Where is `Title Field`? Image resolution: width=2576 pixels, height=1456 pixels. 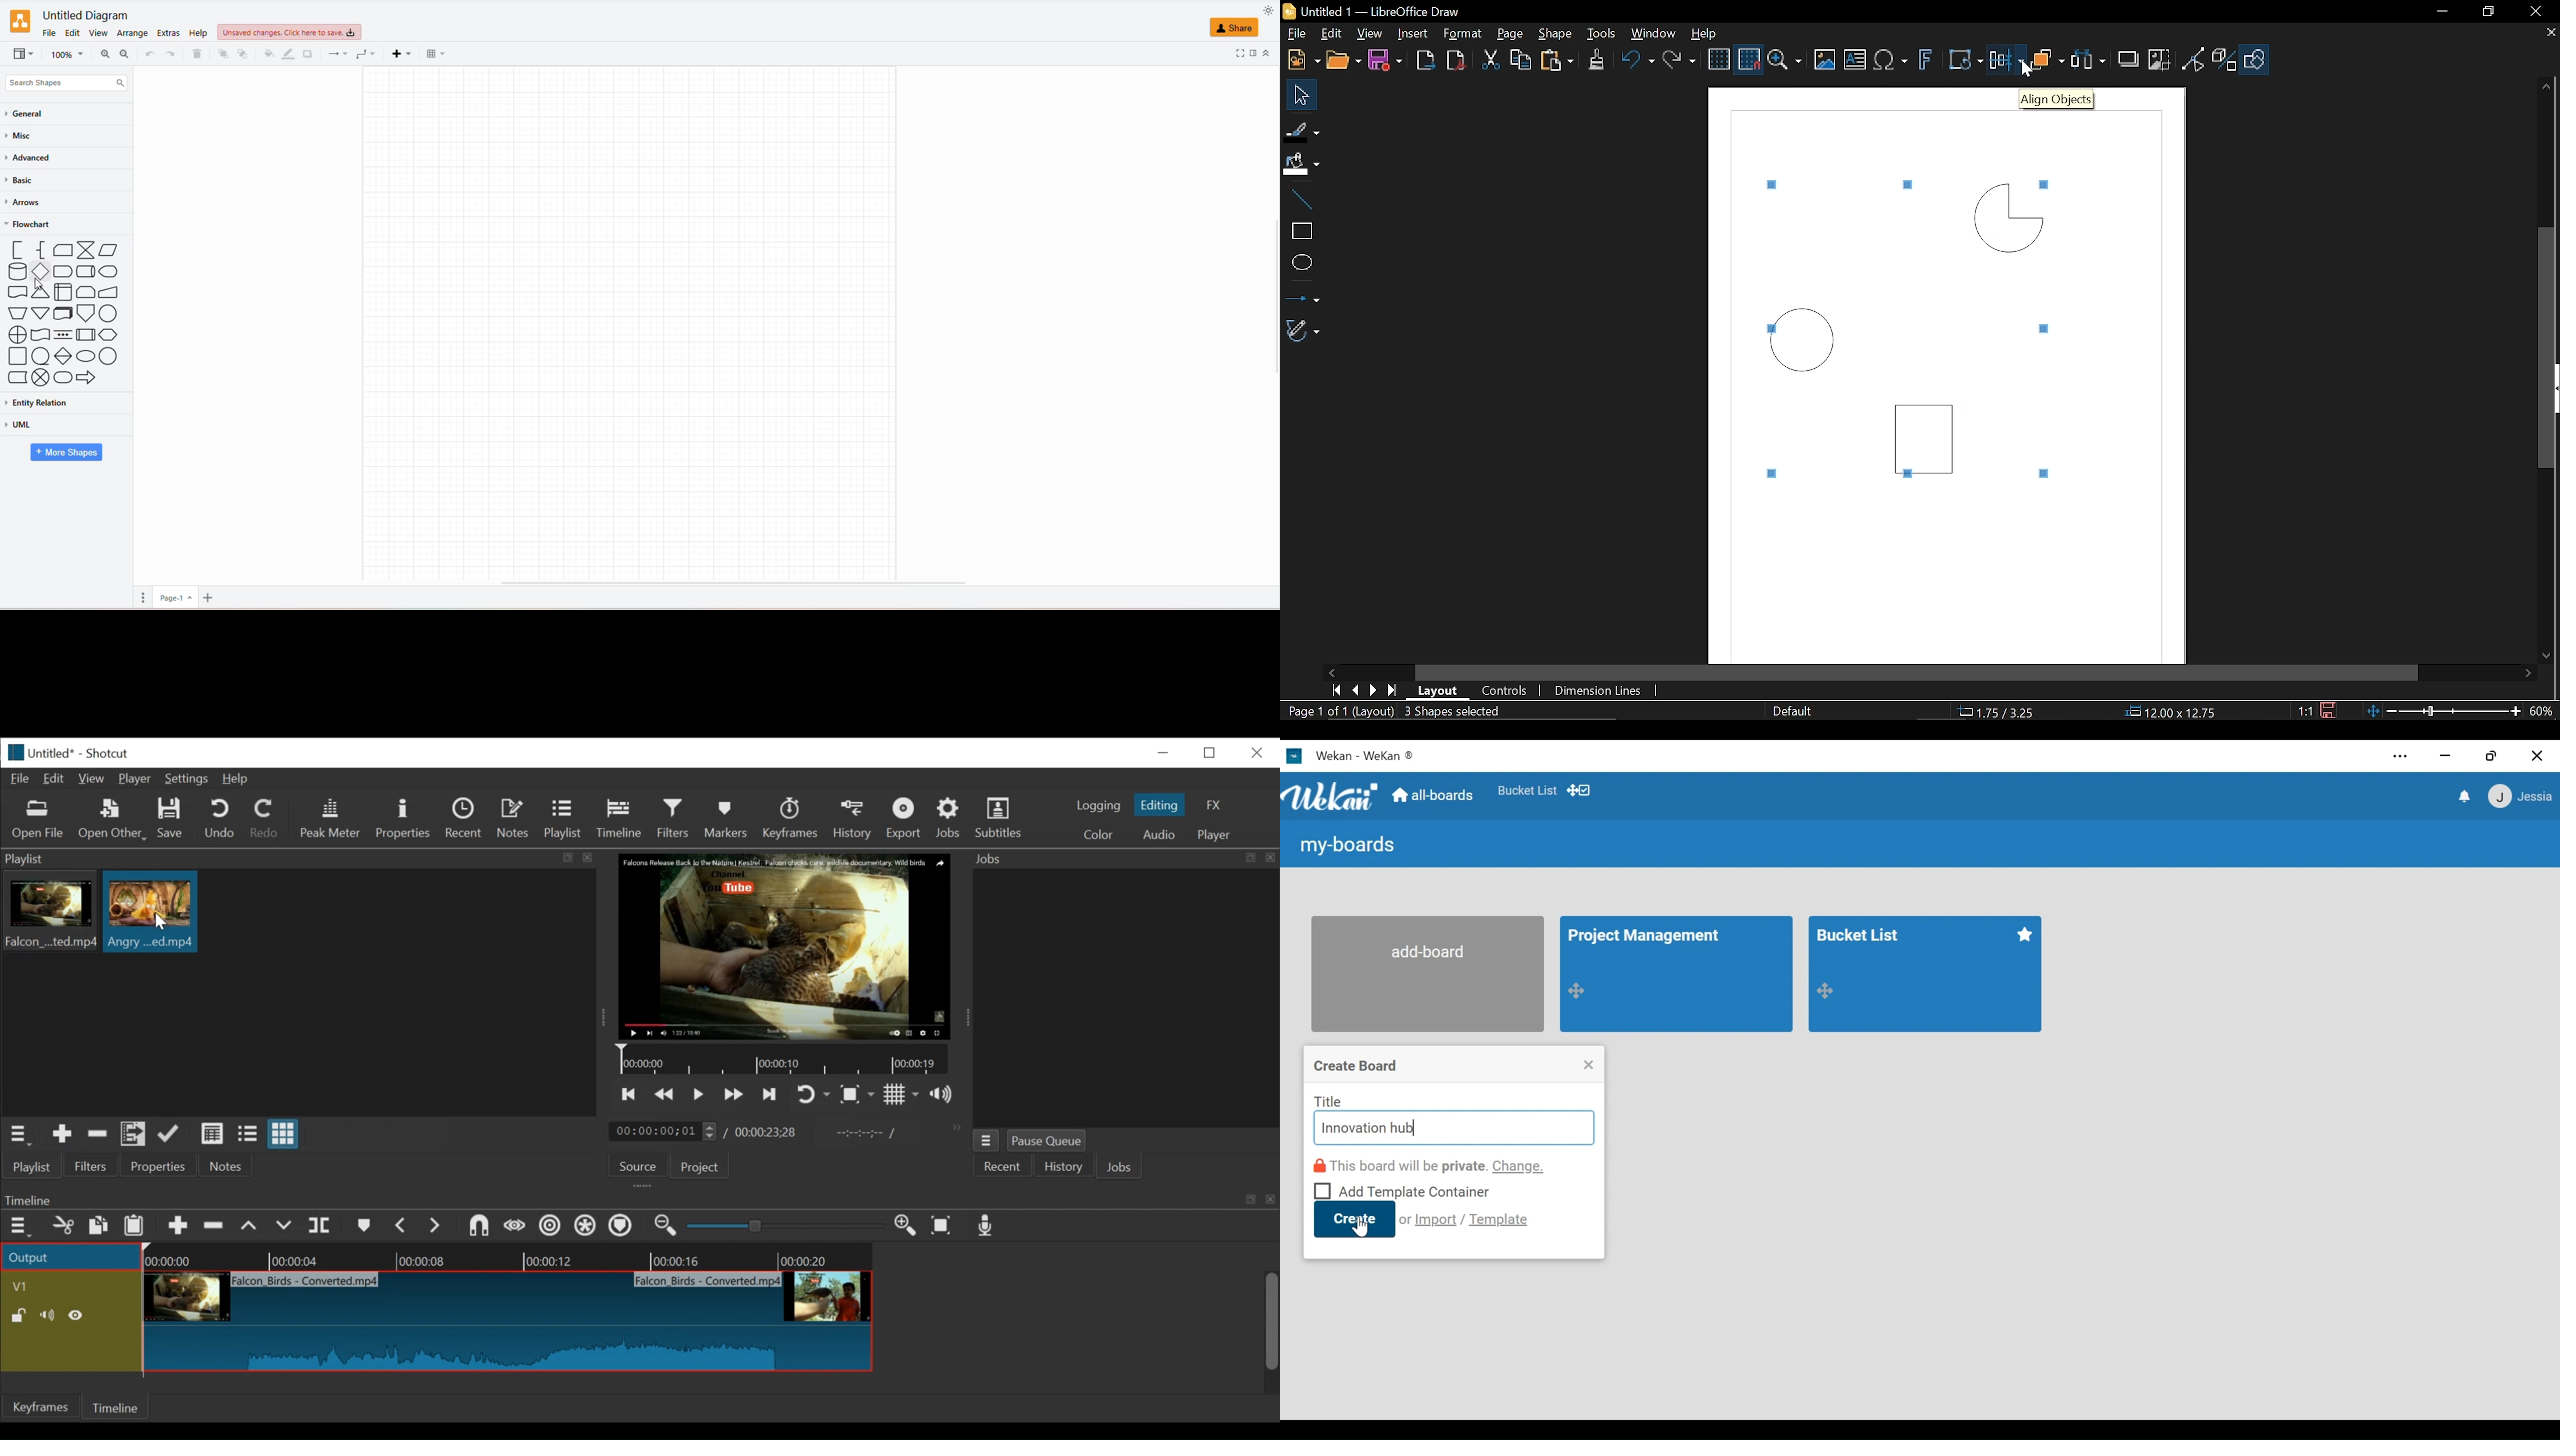
Title Field is located at coordinates (1453, 1129).